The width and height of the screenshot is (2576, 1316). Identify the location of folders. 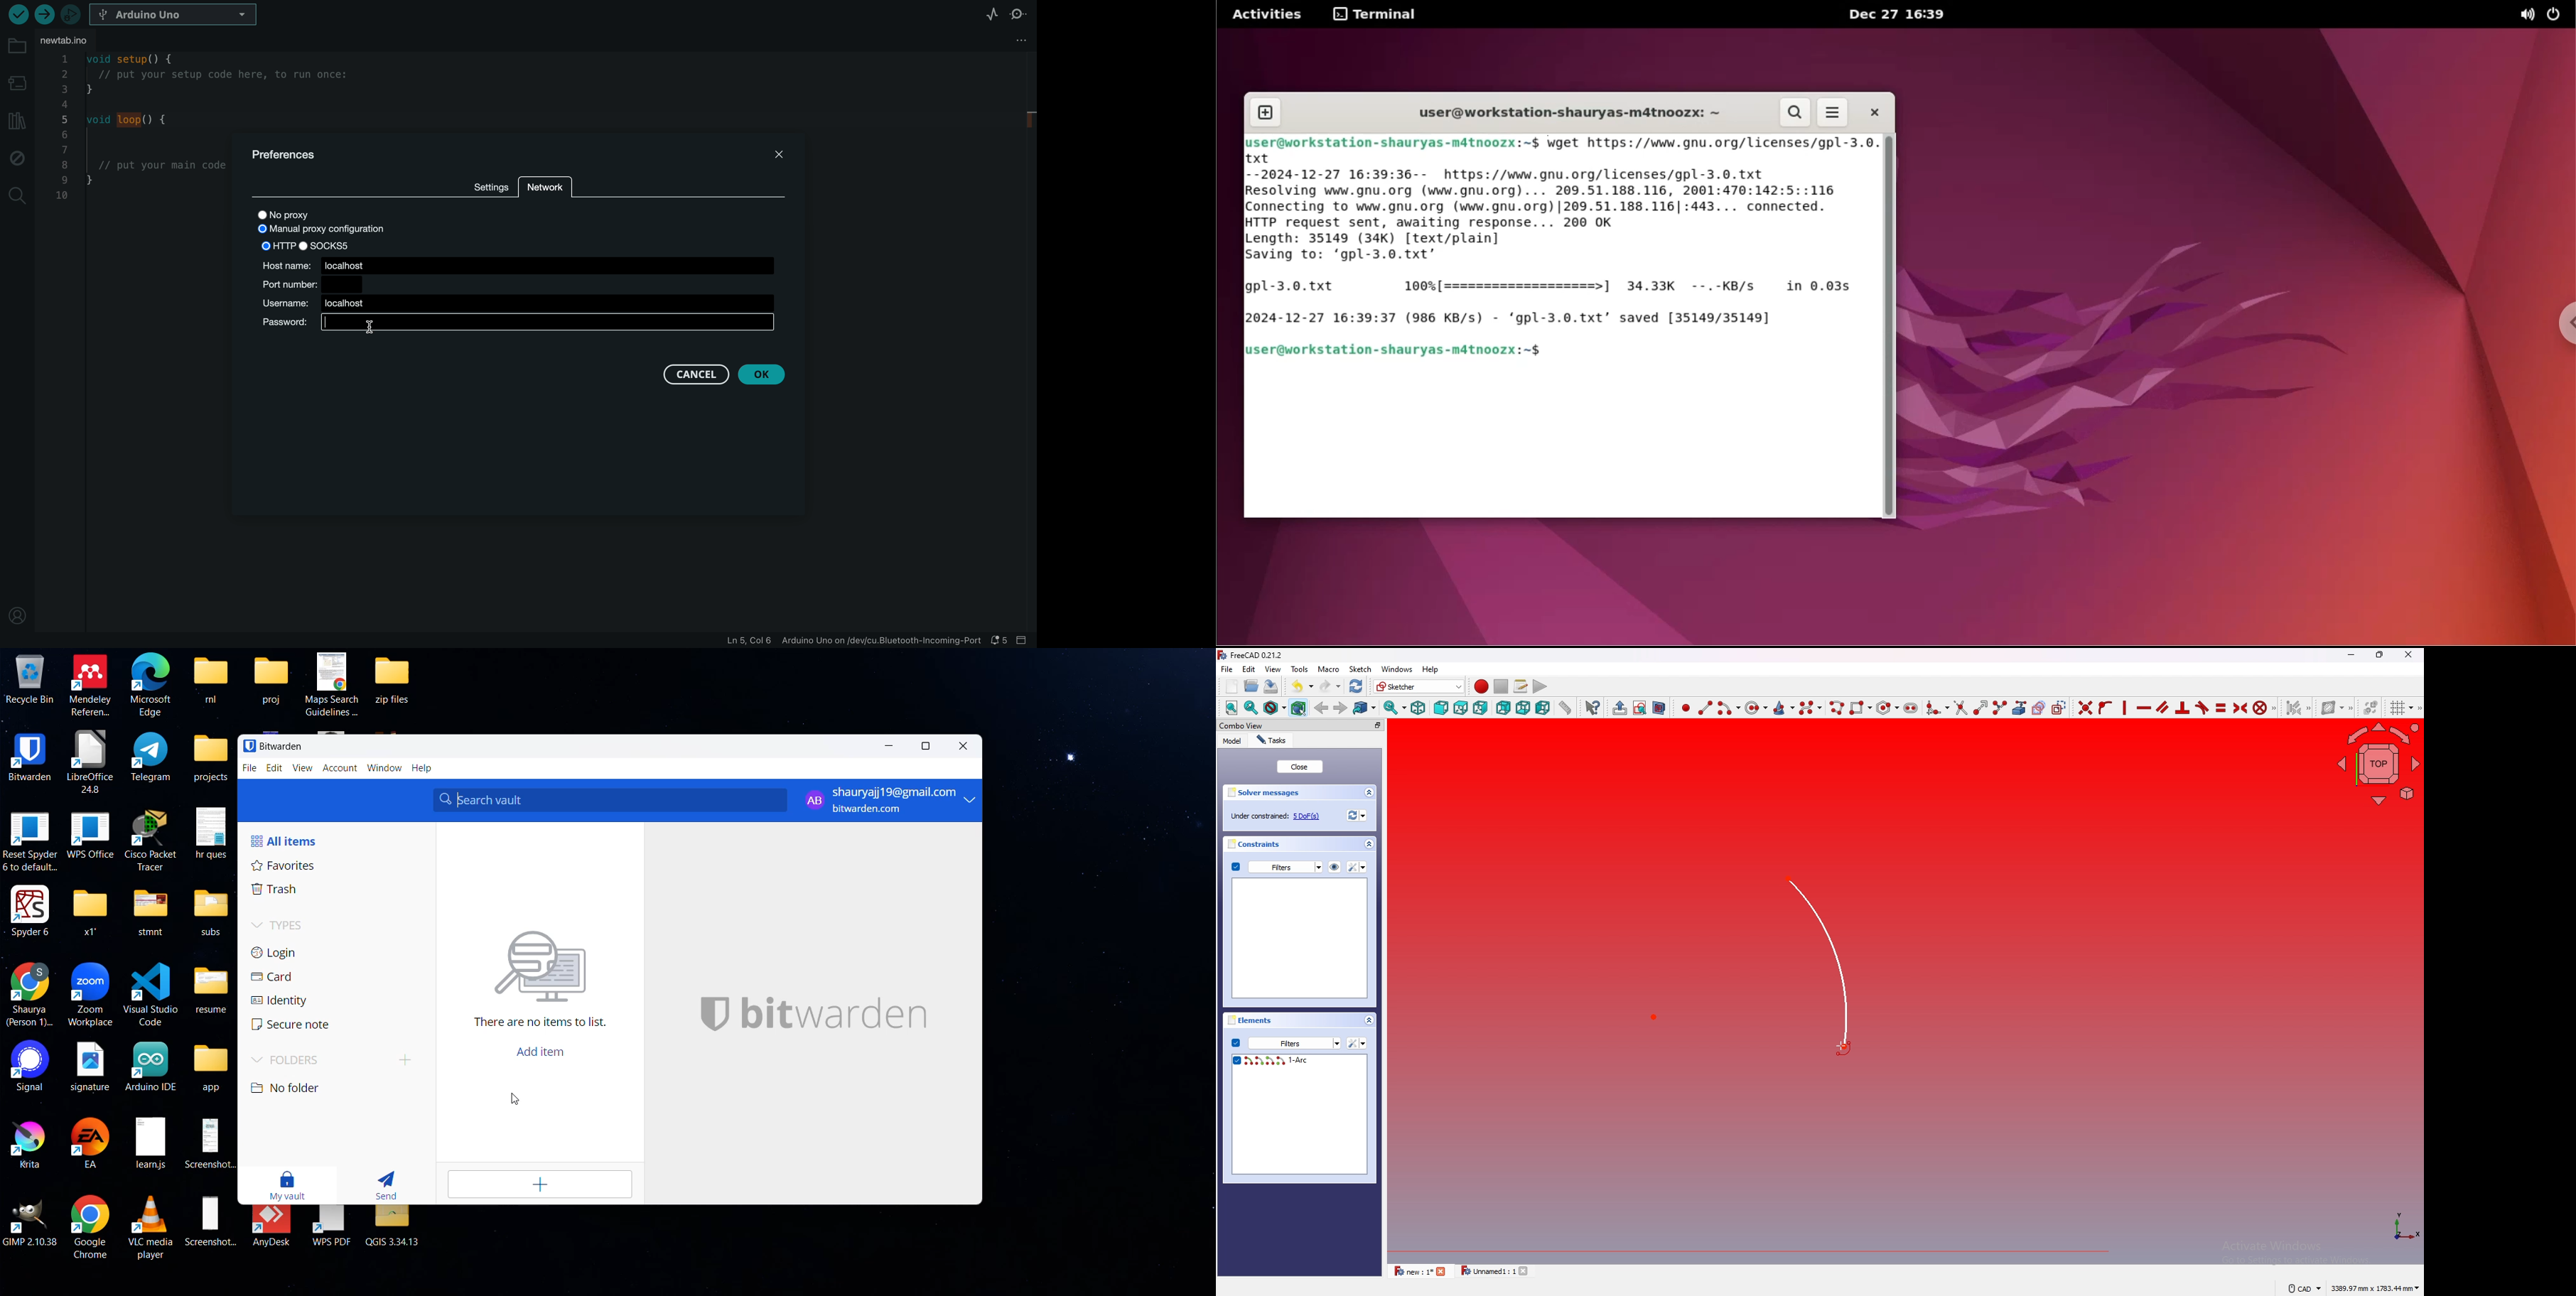
(293, 1060).